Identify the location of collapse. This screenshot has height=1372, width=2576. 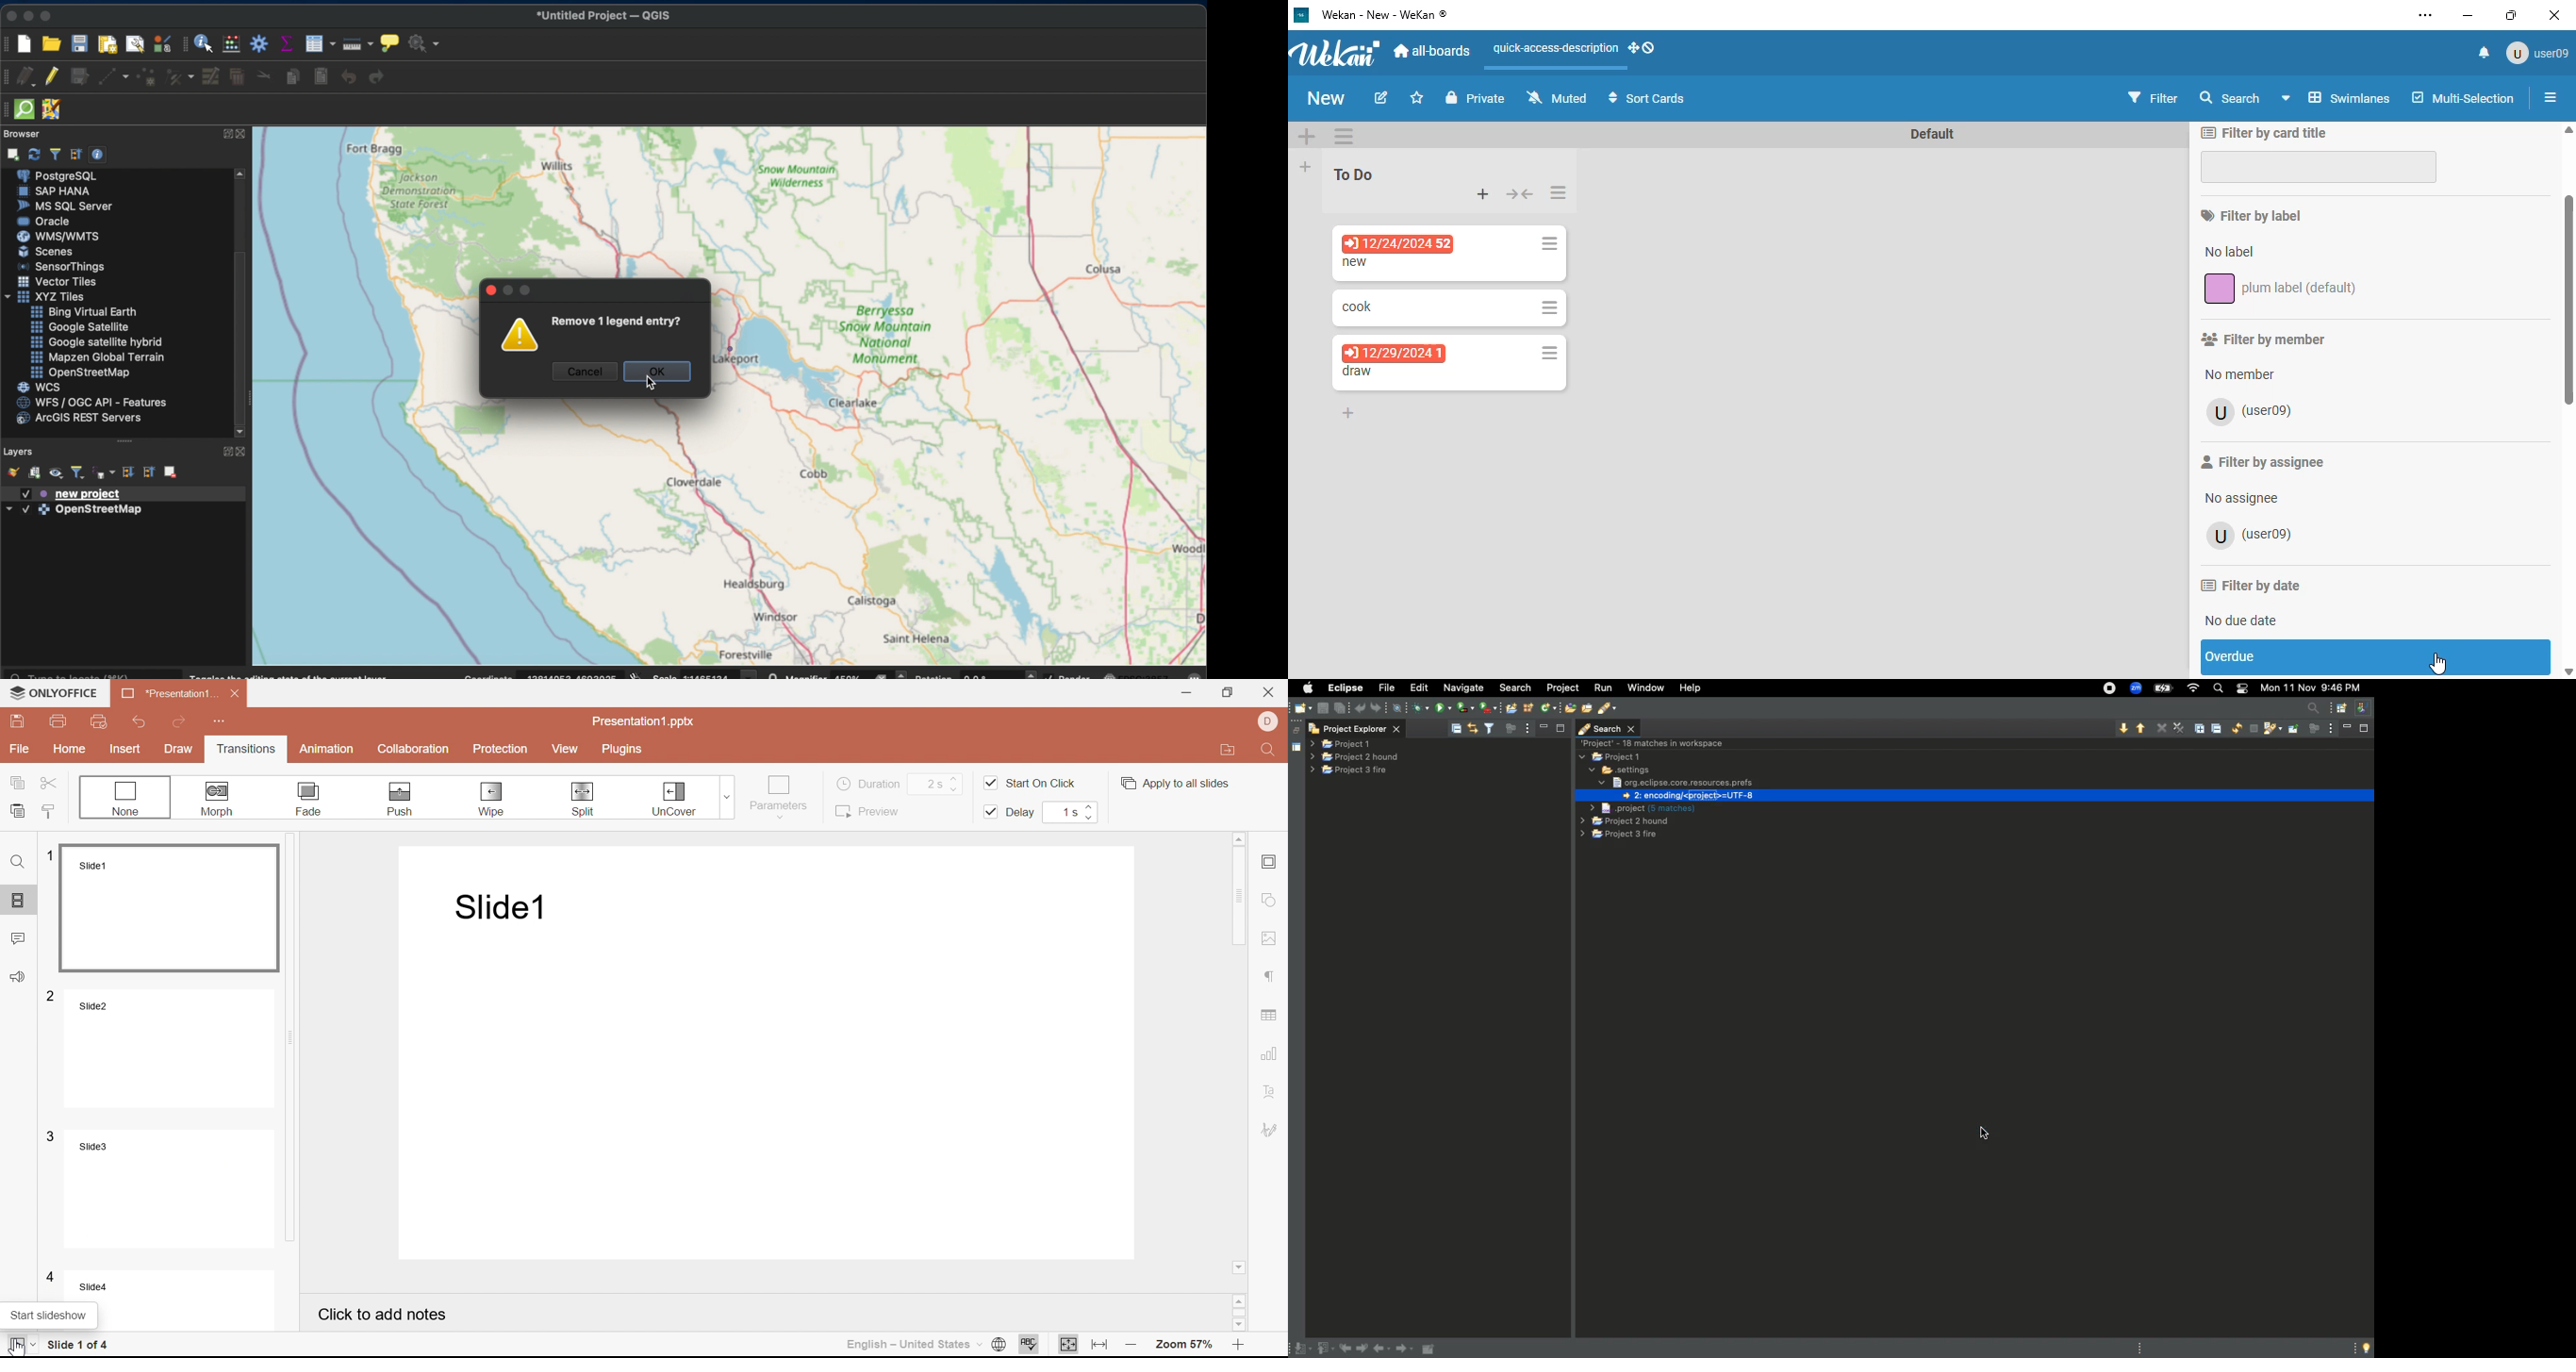
(1520, 194).